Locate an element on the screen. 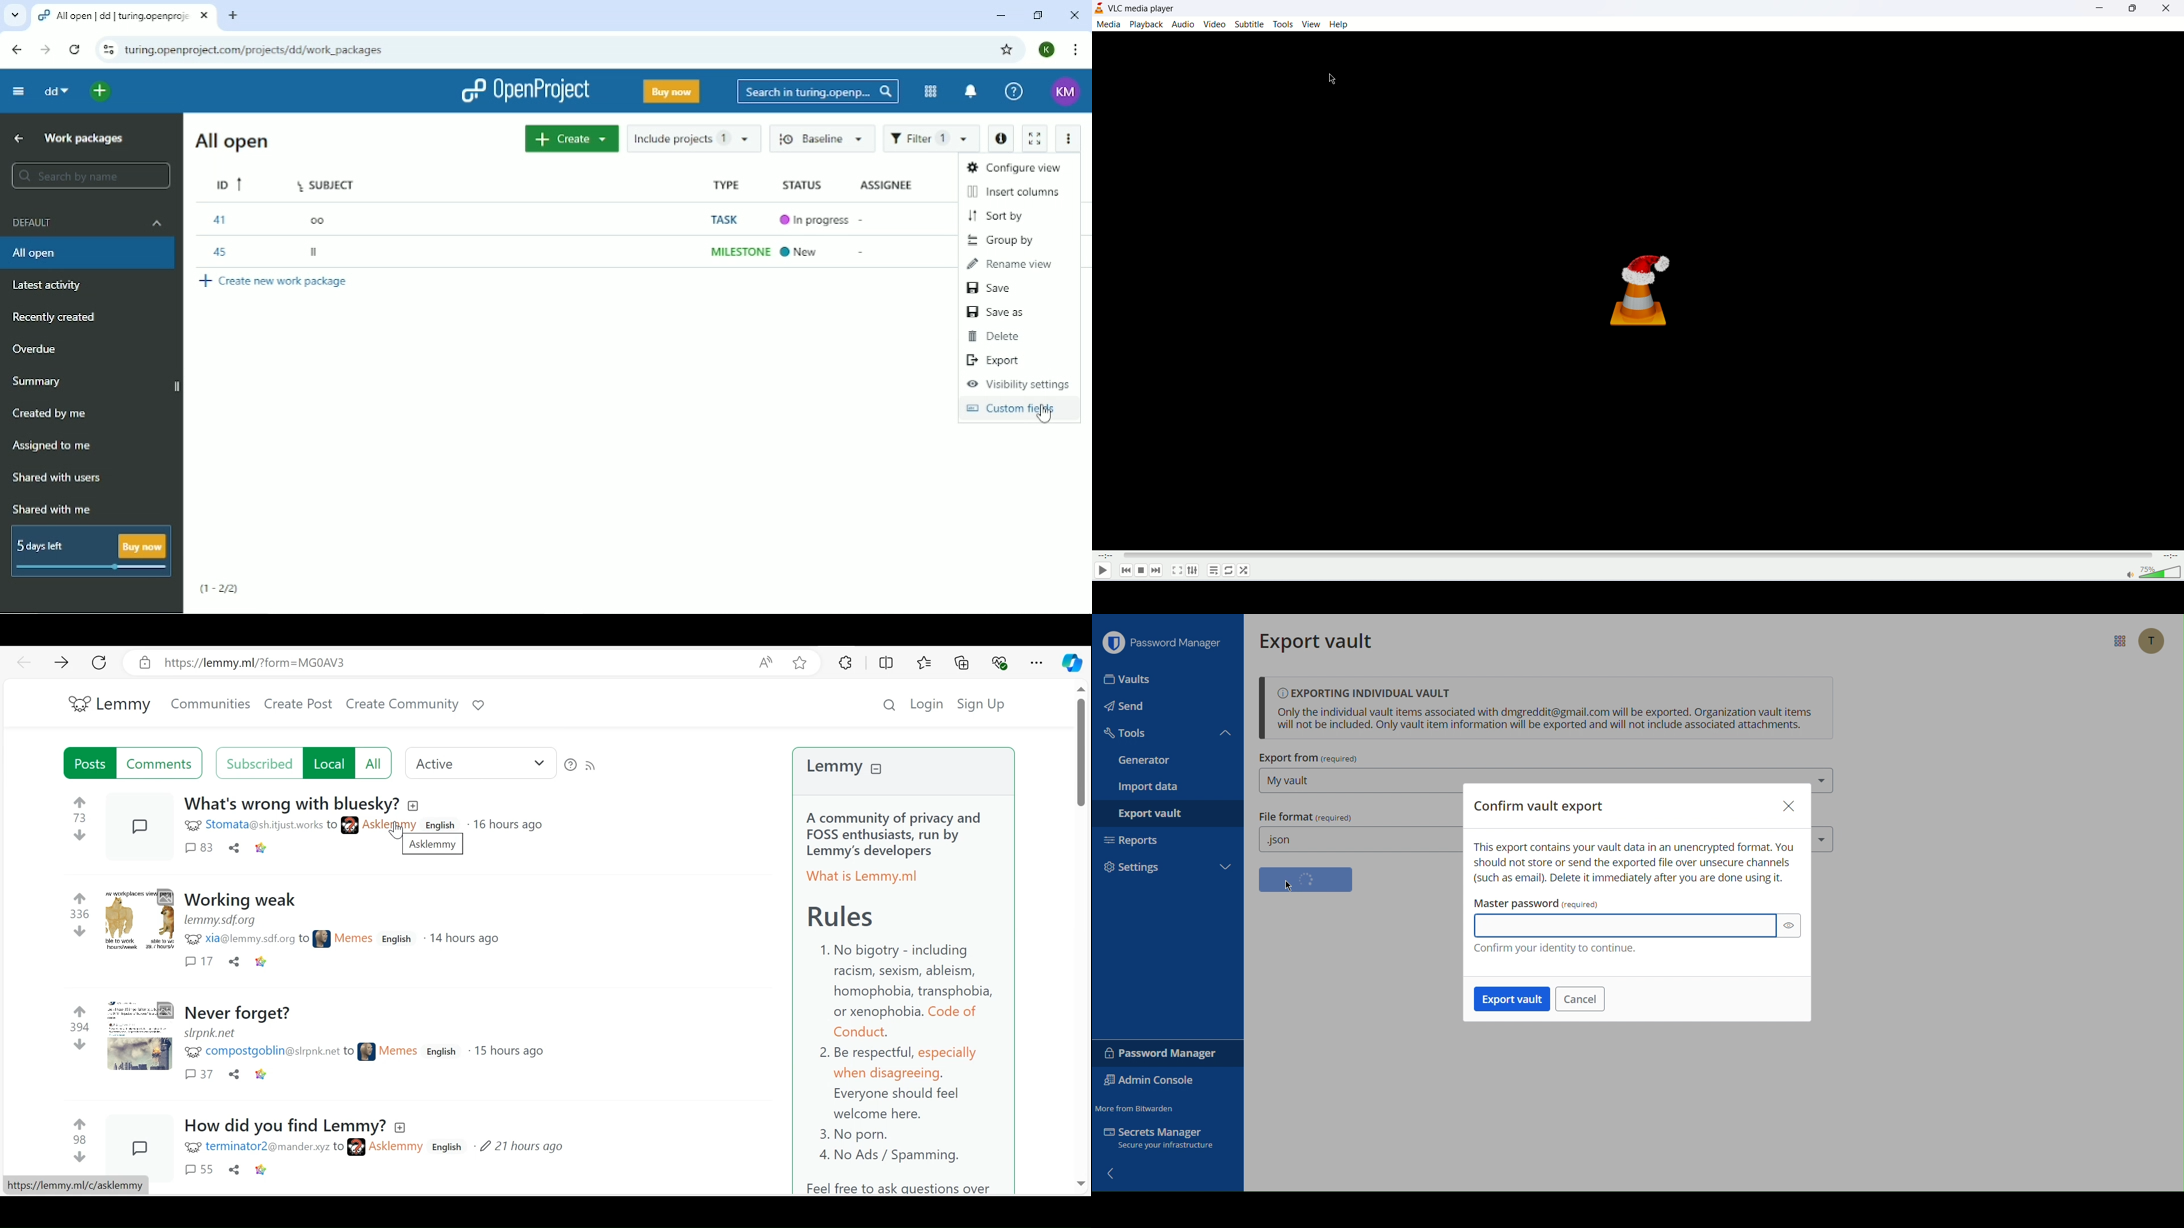  user mentions is located at coordinates (305, 1147).